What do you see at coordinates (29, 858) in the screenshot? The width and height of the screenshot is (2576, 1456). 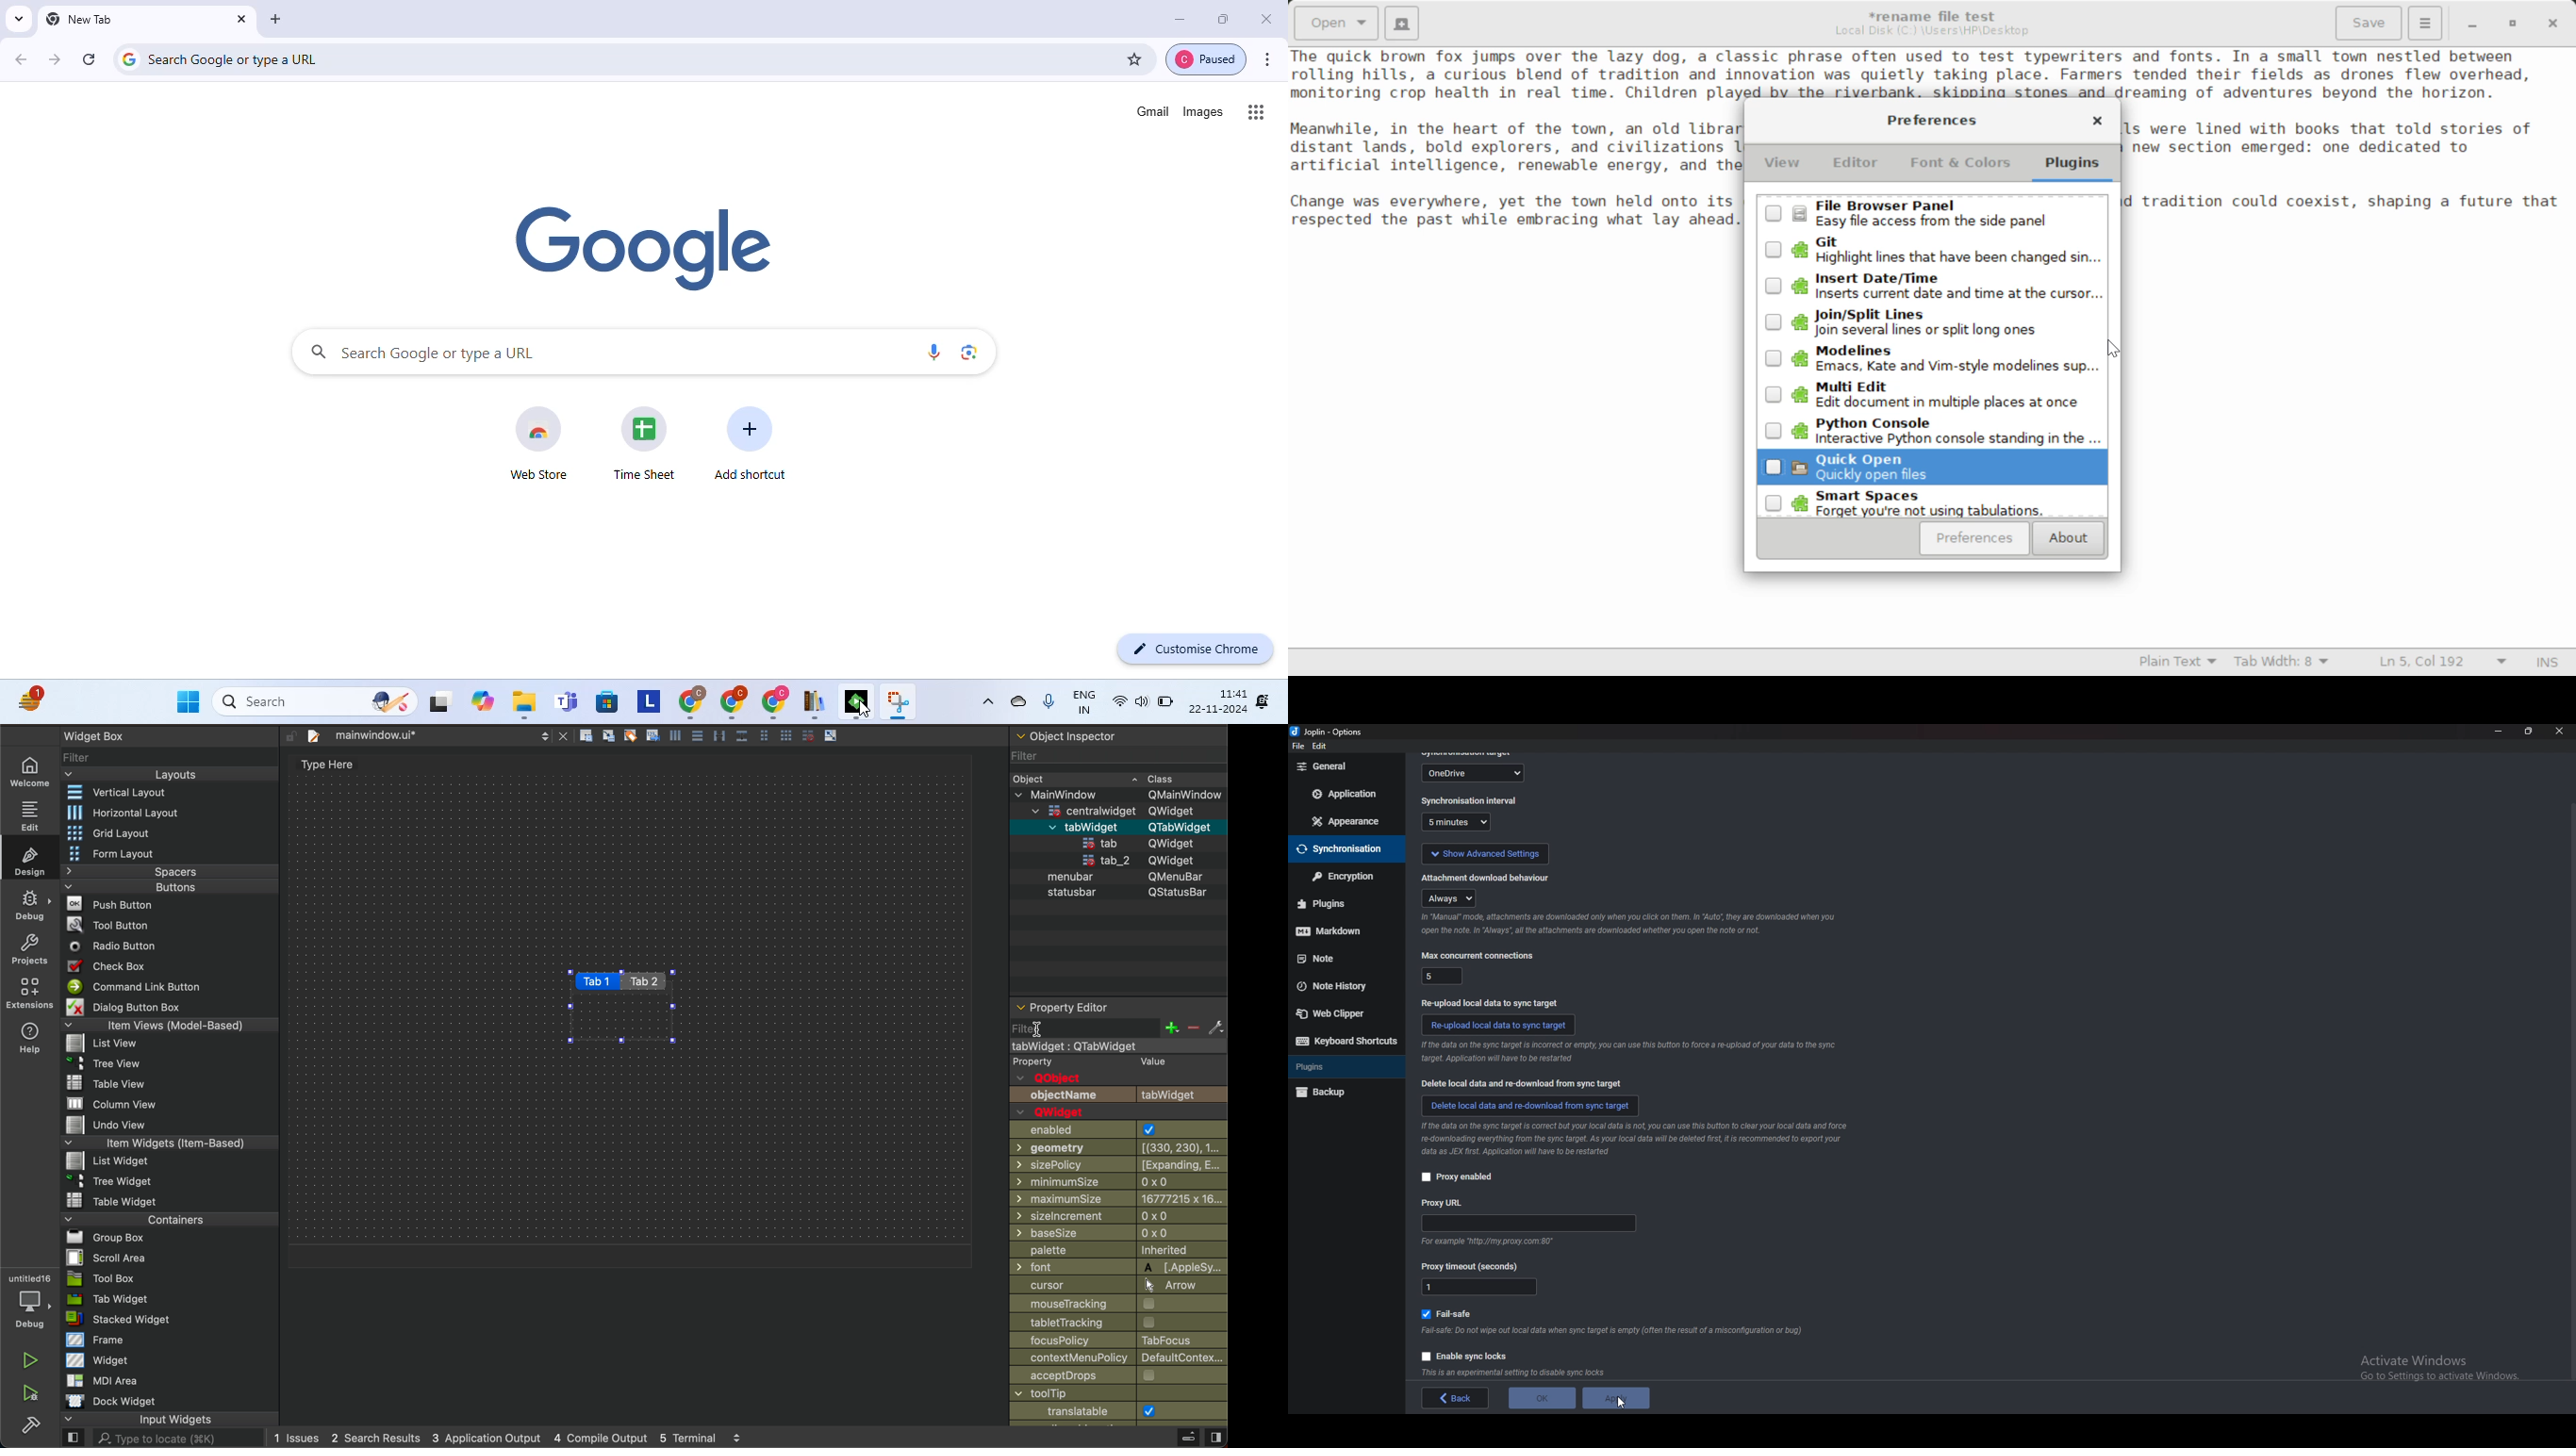 I see `design` at bounding box center [29, 858].